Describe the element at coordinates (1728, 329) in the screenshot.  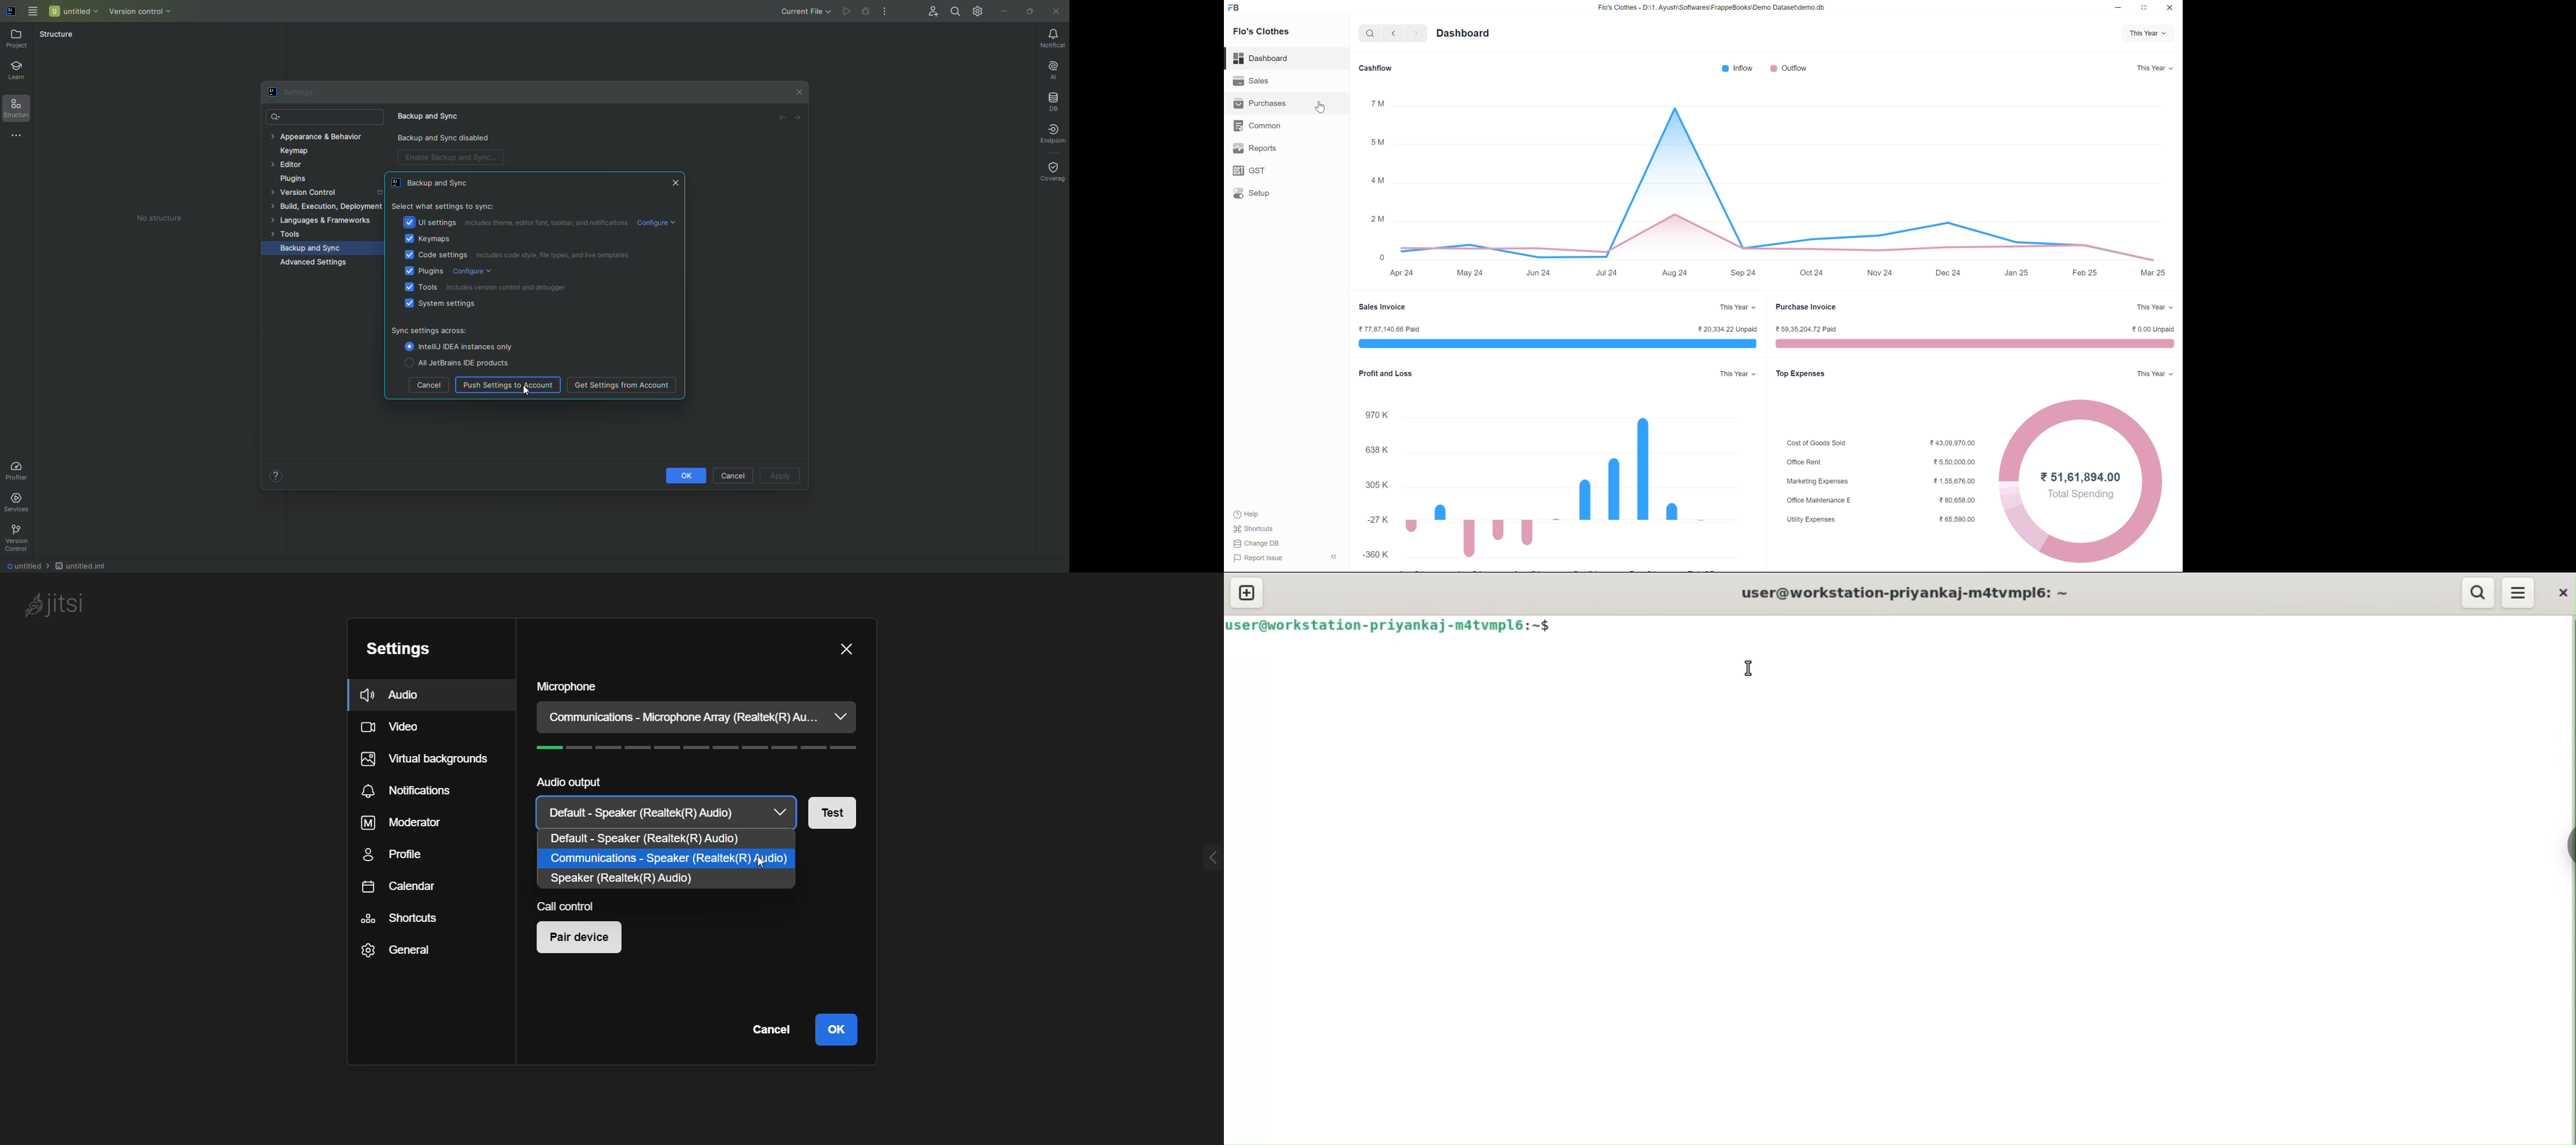
I see ` 20,334.22 Unpaid` at that location.